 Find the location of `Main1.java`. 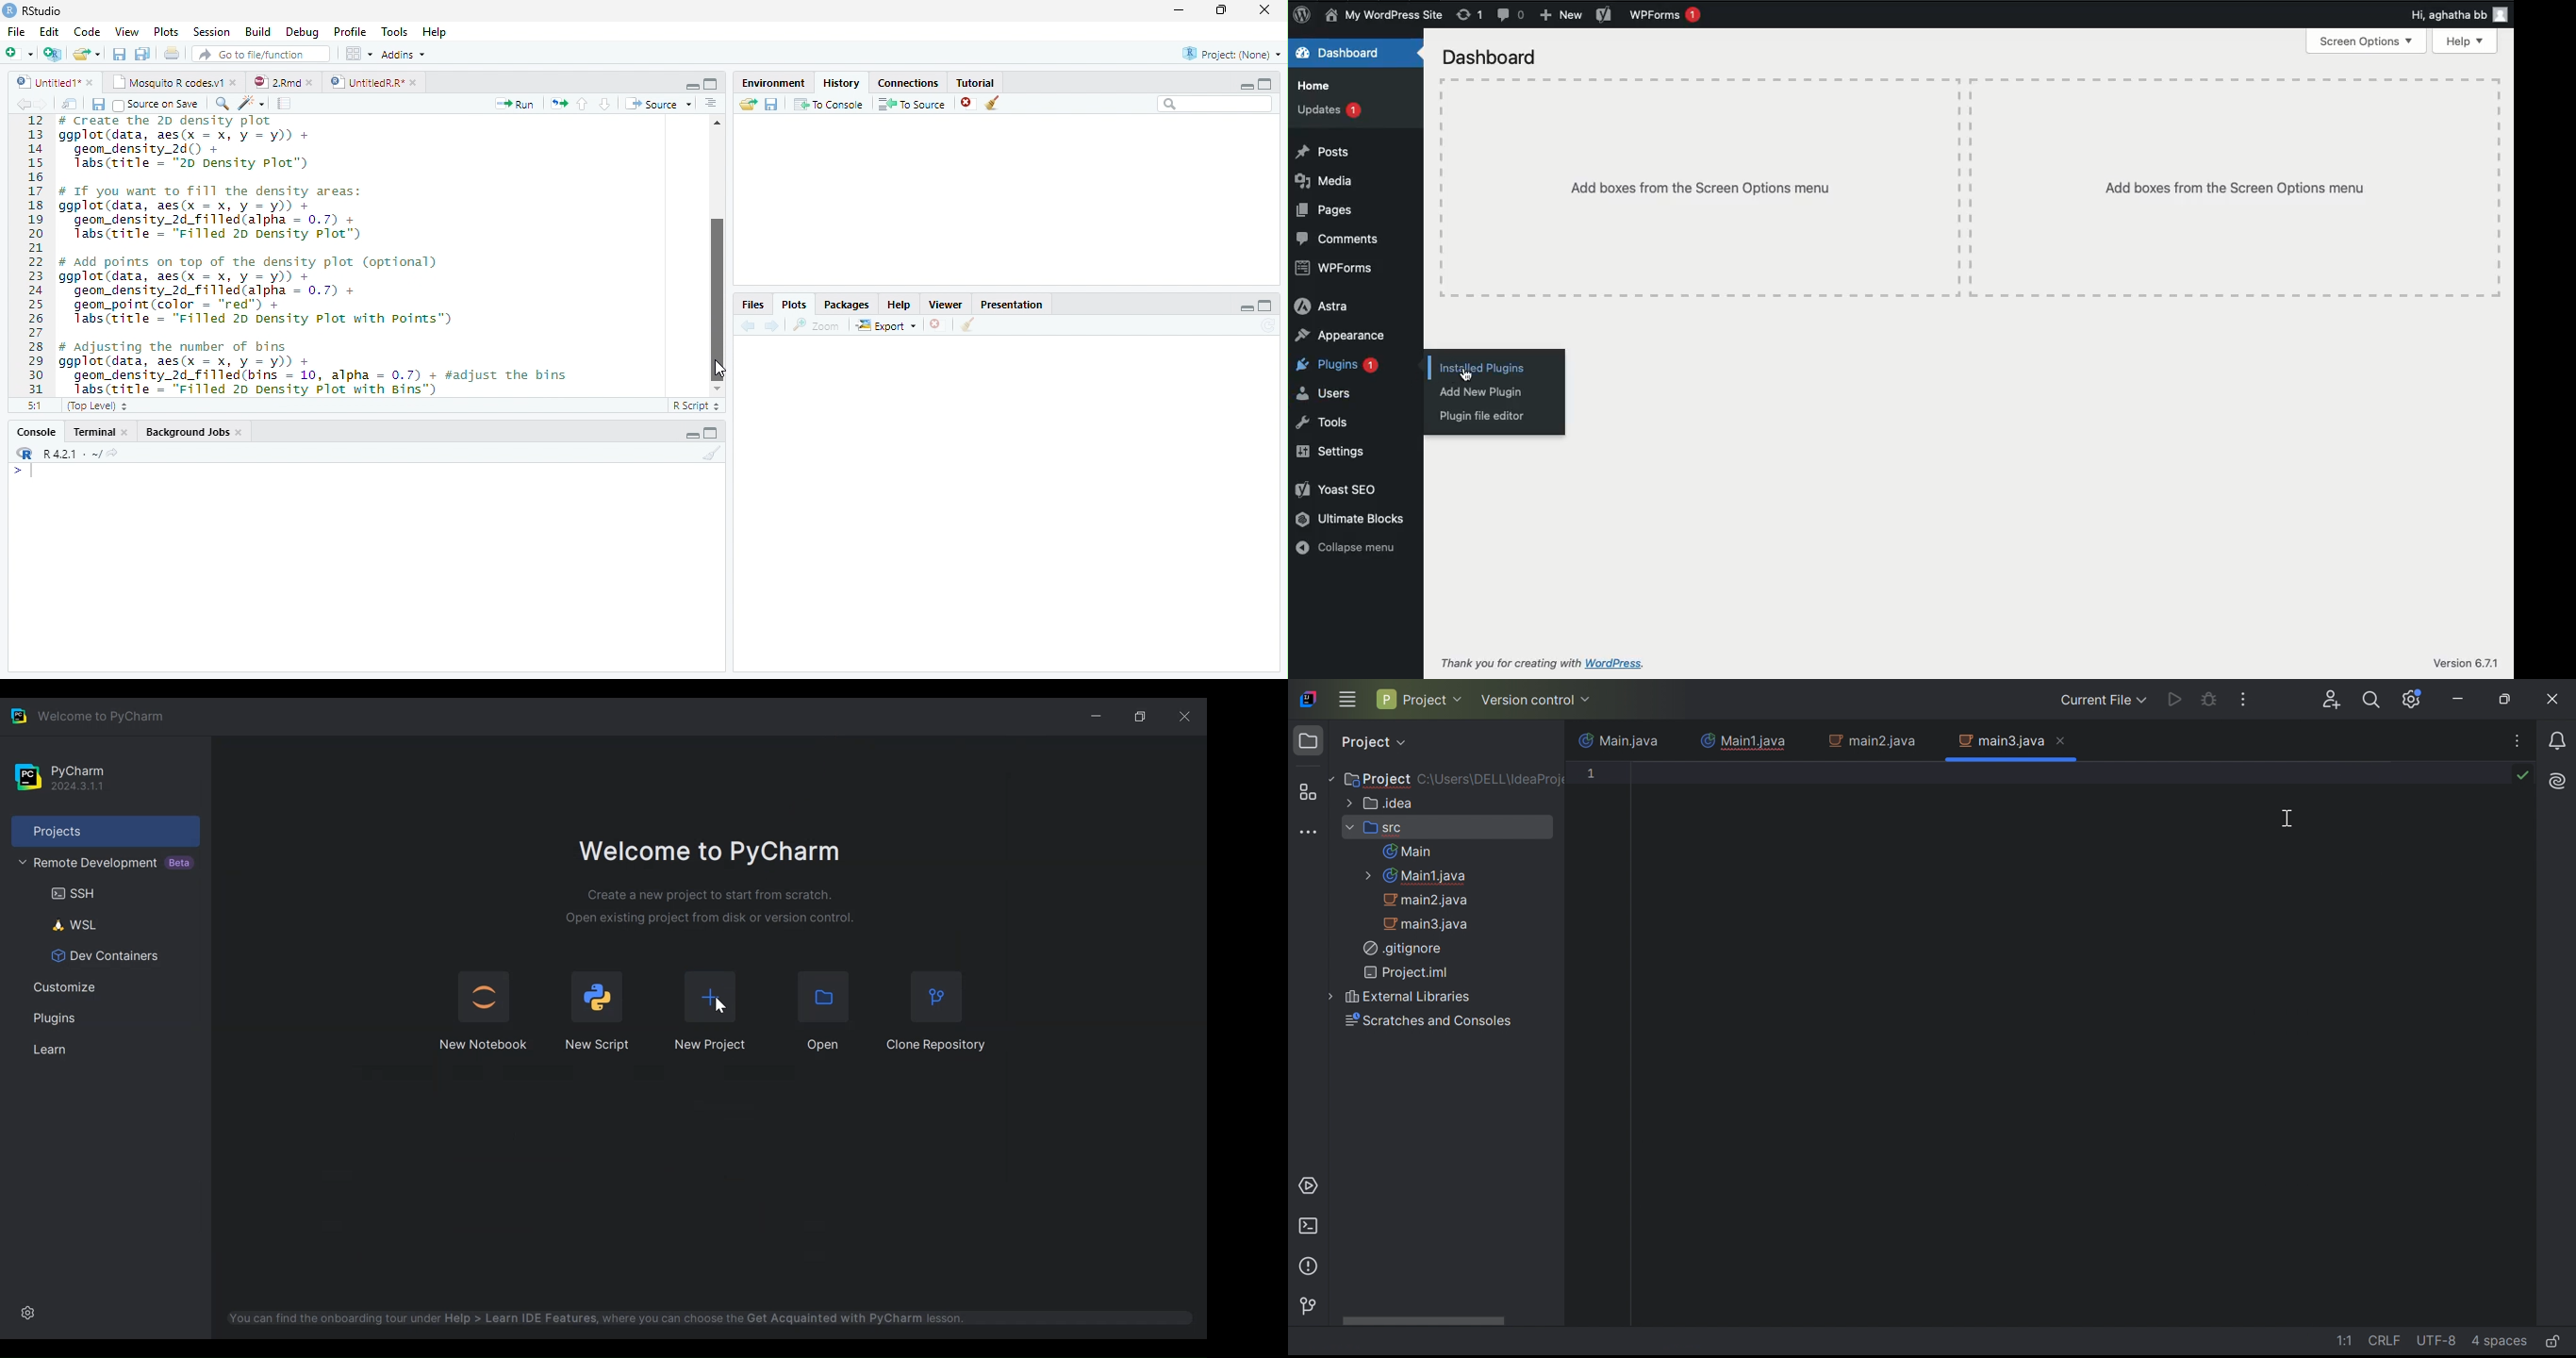

Main1.java is located at coordinates (1415, 876).